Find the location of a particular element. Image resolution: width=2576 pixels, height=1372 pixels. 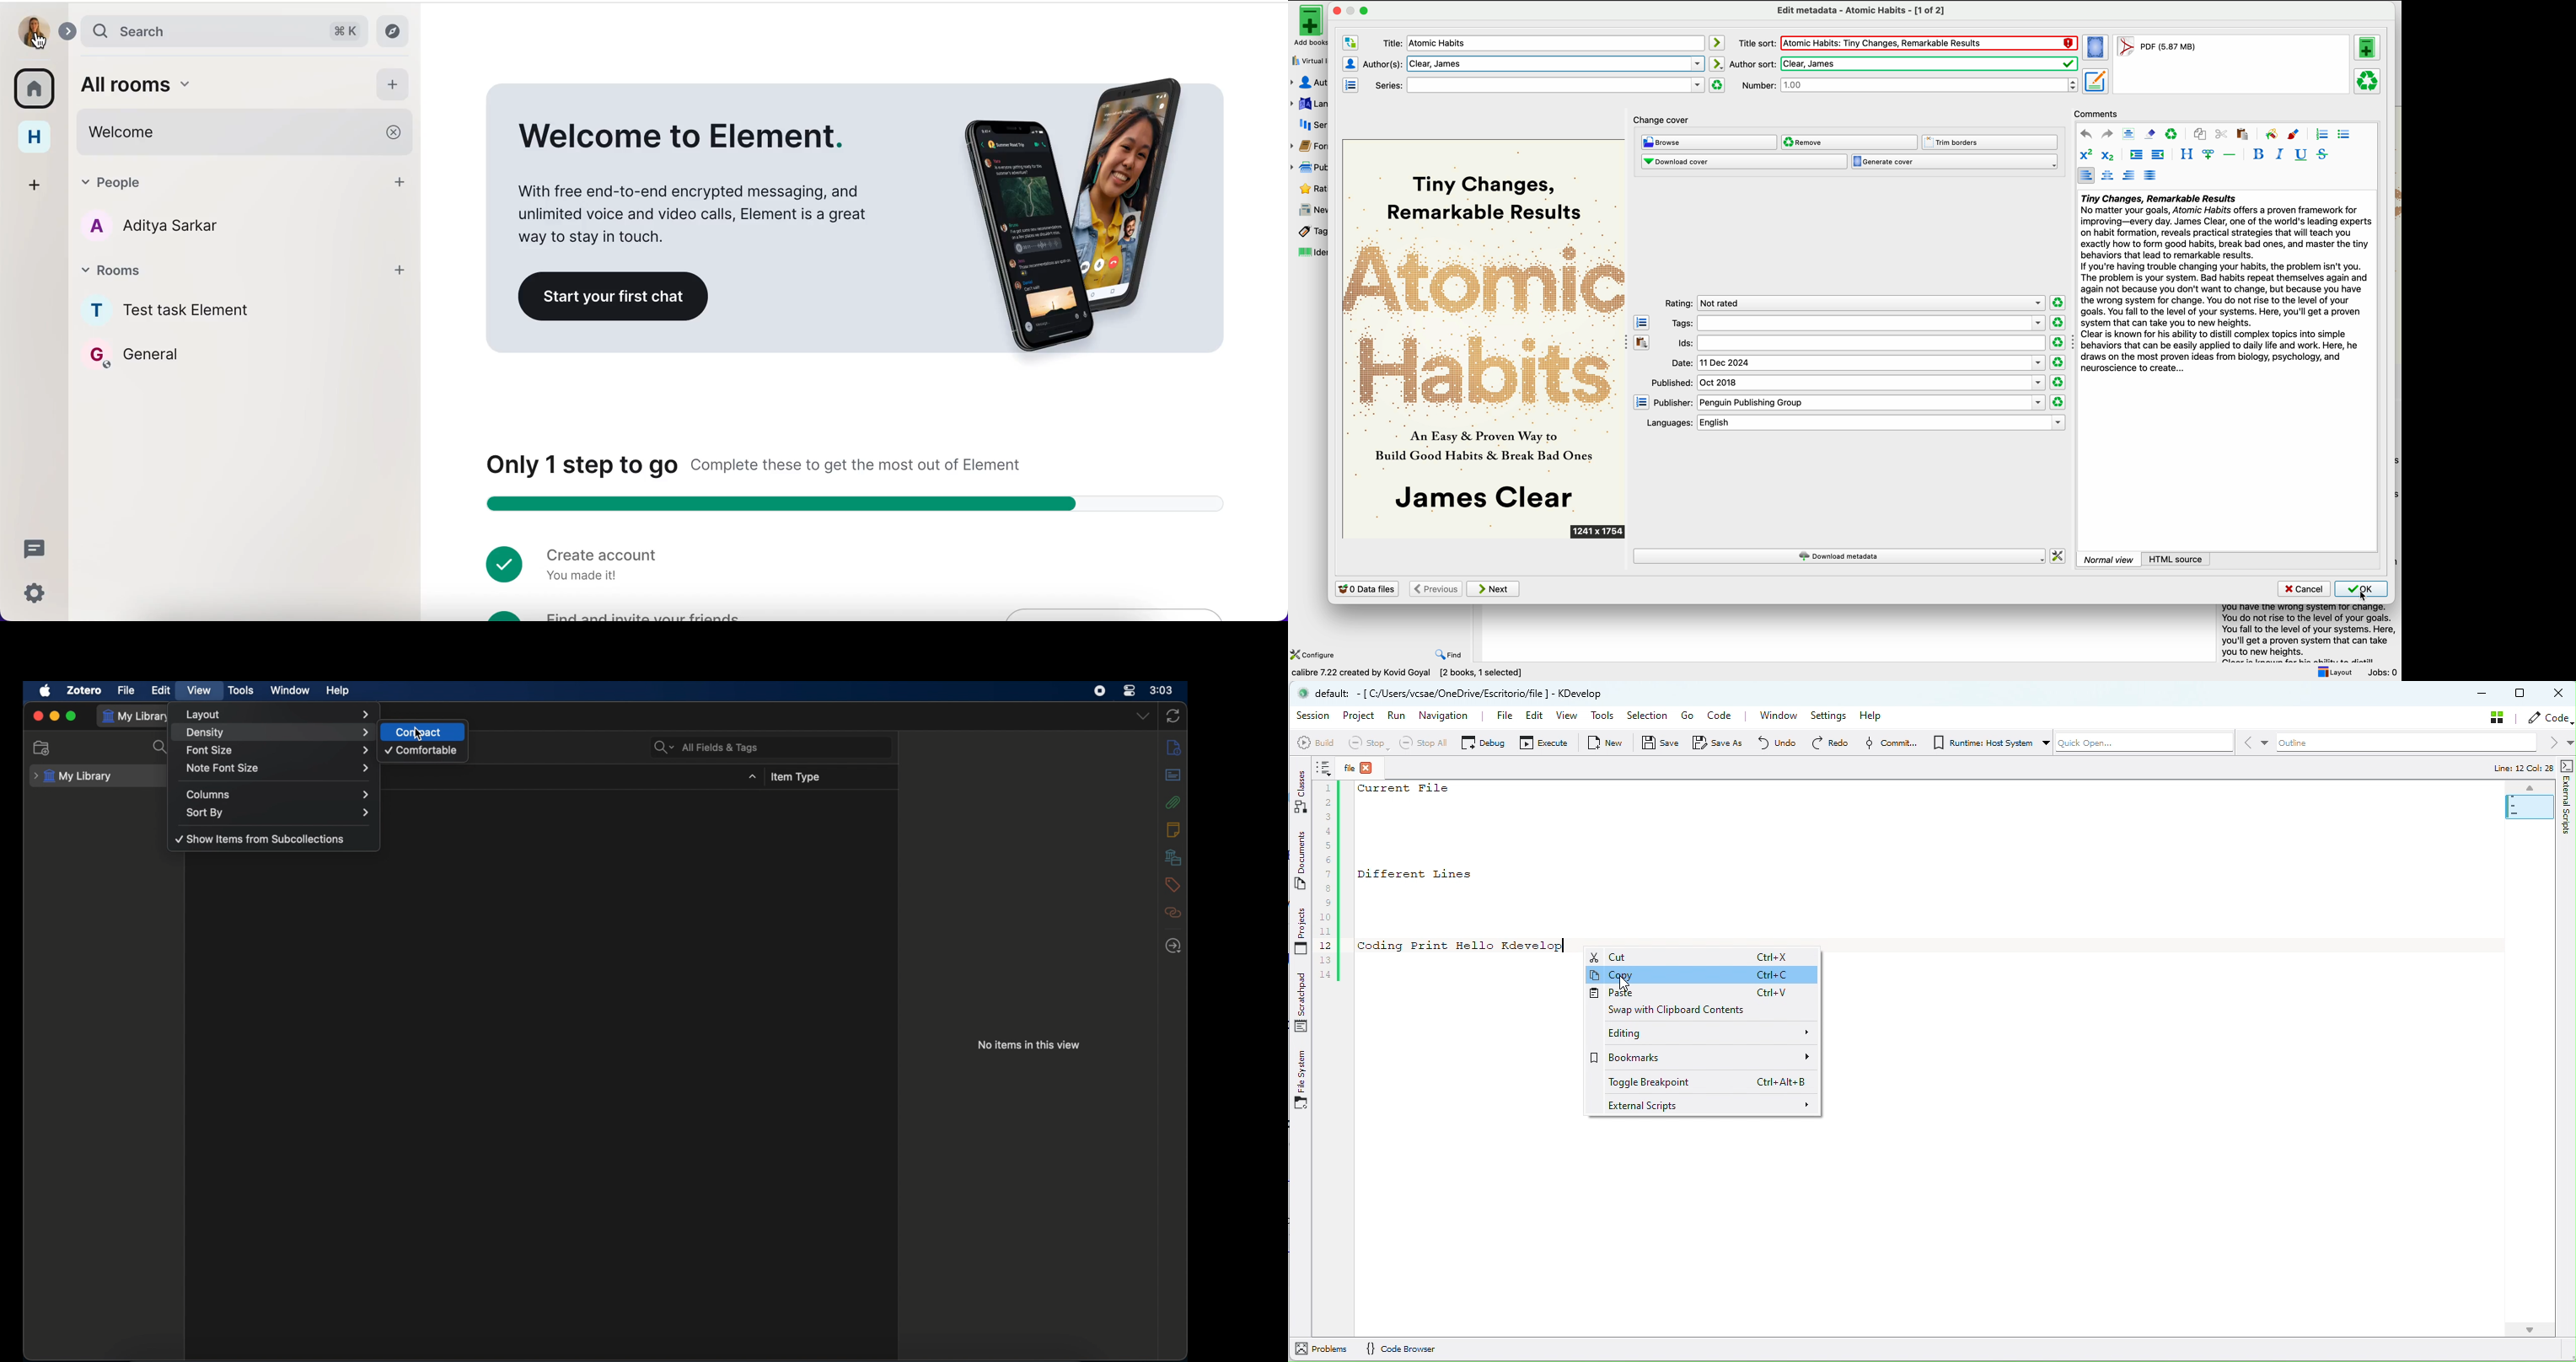

screen recorder is located at coordinates (1100, 691).